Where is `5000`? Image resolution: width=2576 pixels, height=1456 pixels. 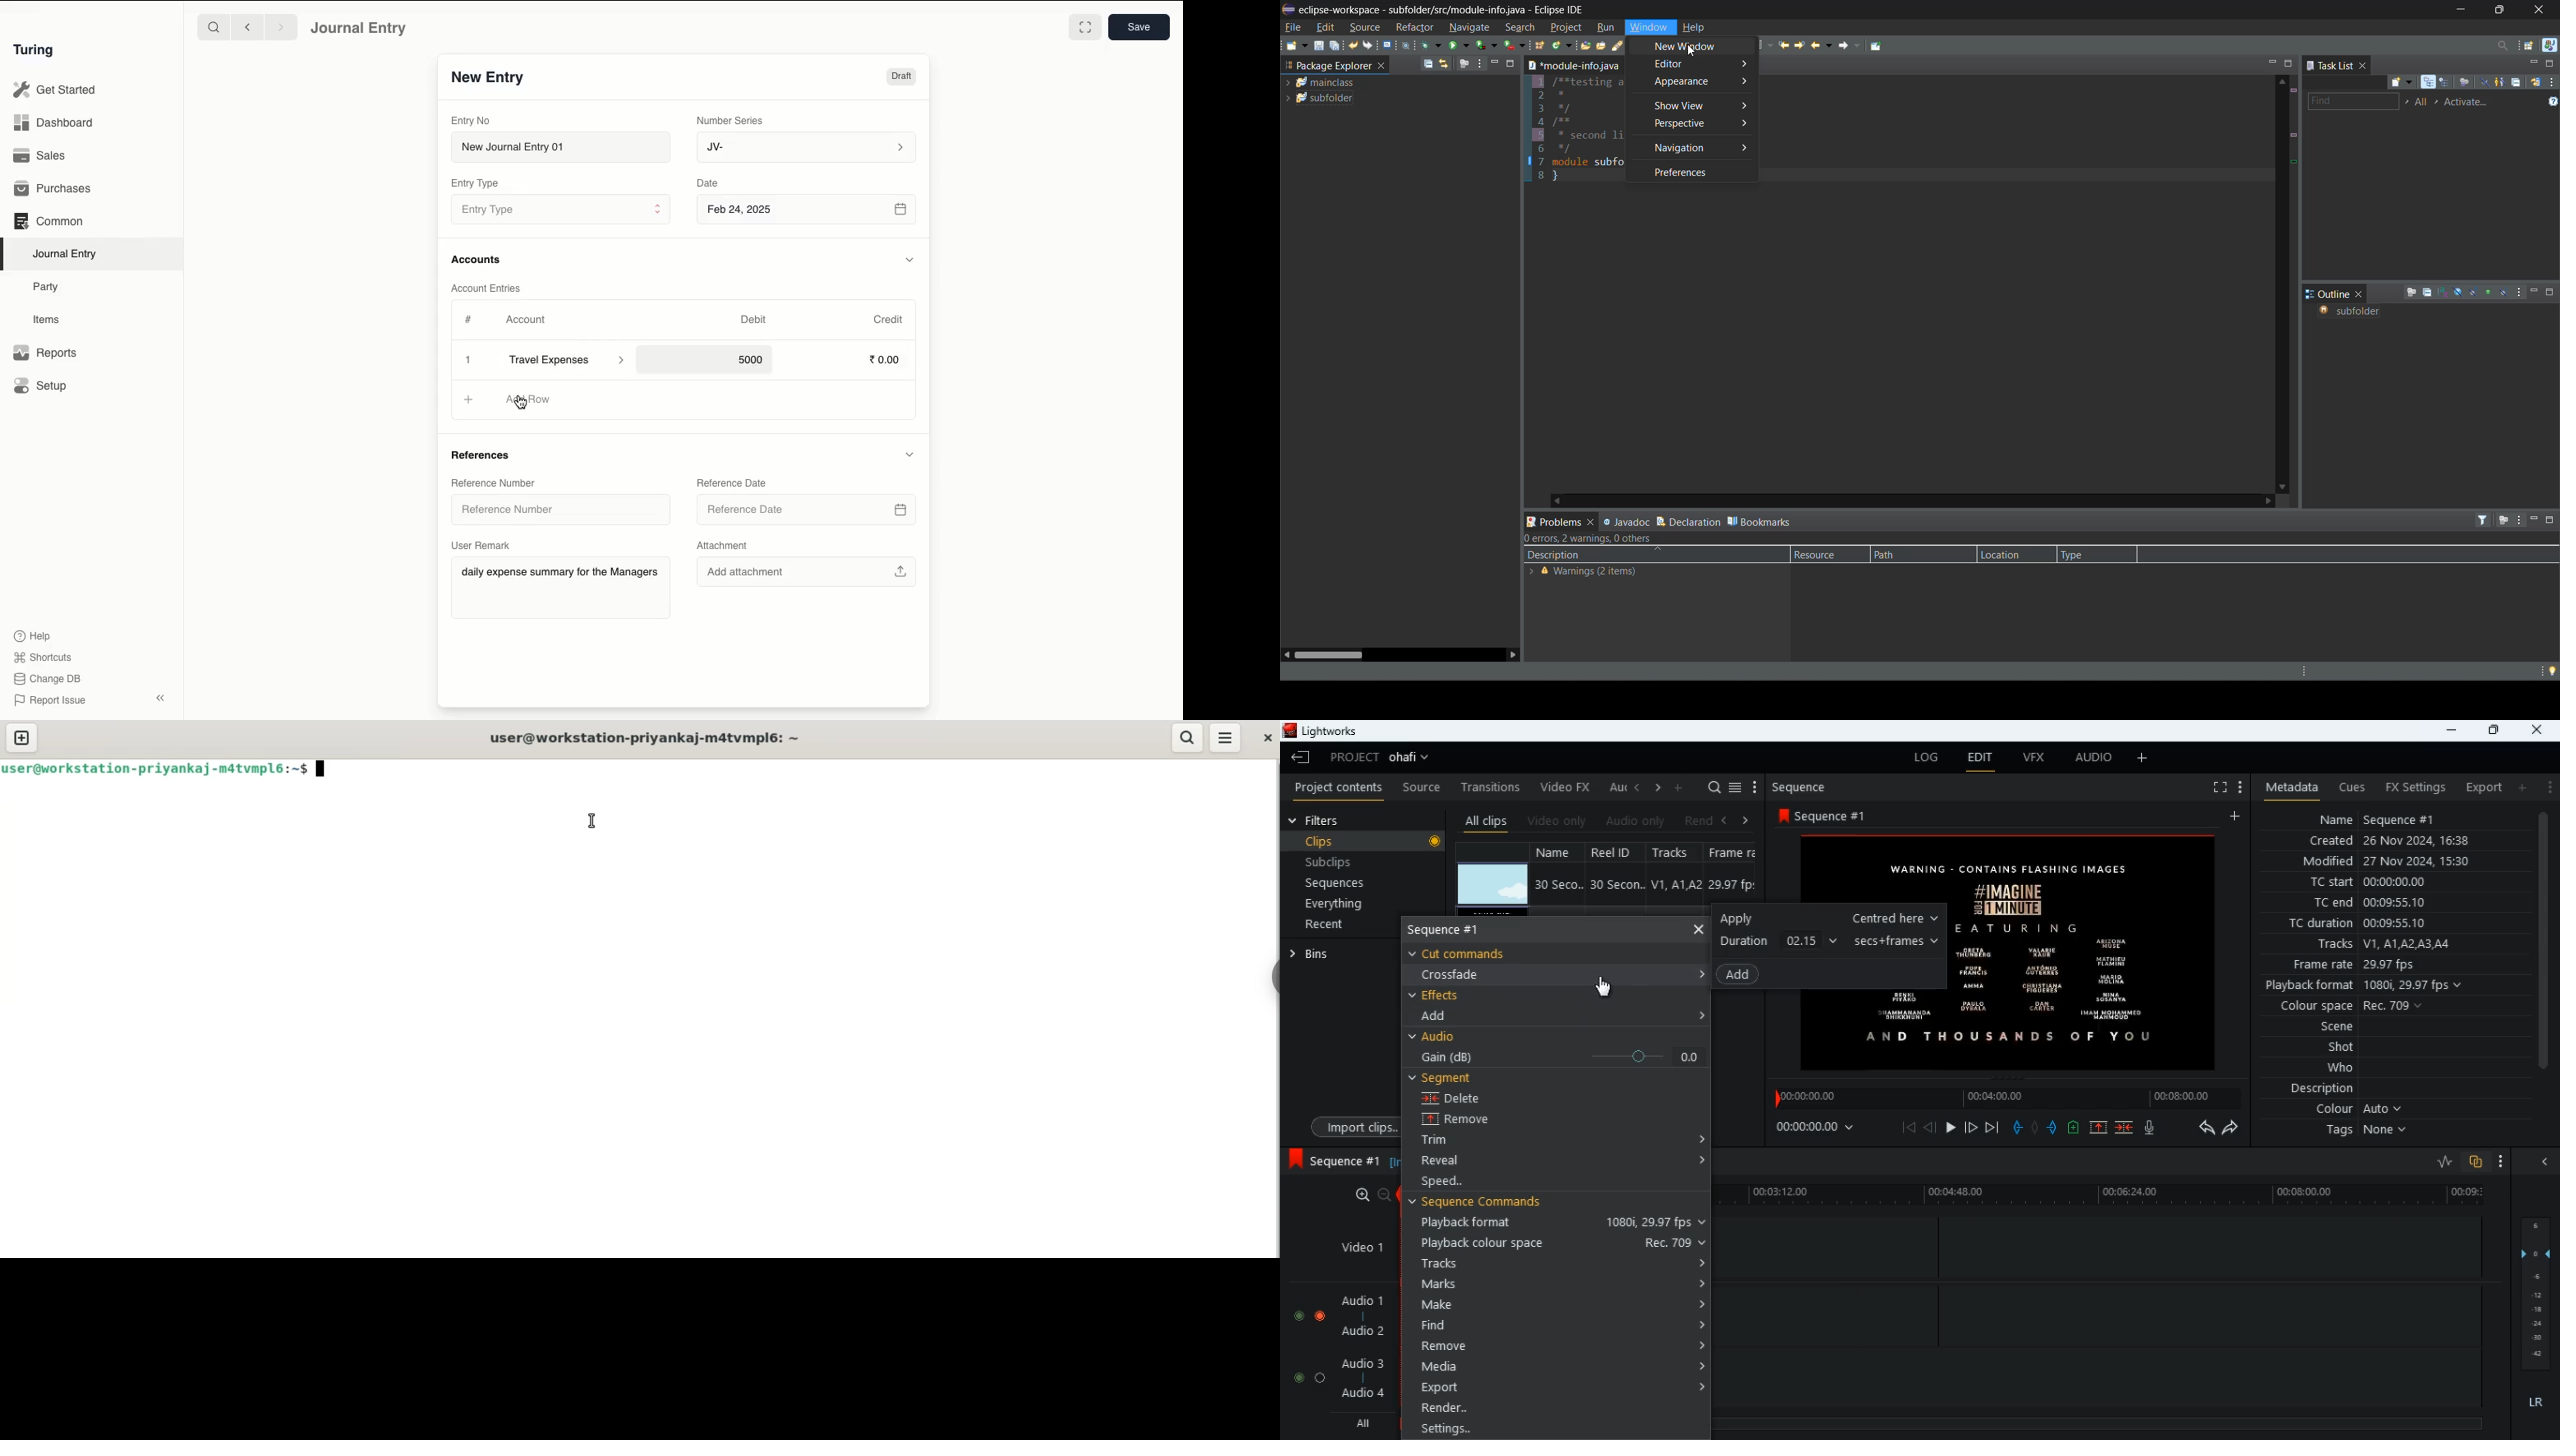 5000 is located at coordinates (750, 358).